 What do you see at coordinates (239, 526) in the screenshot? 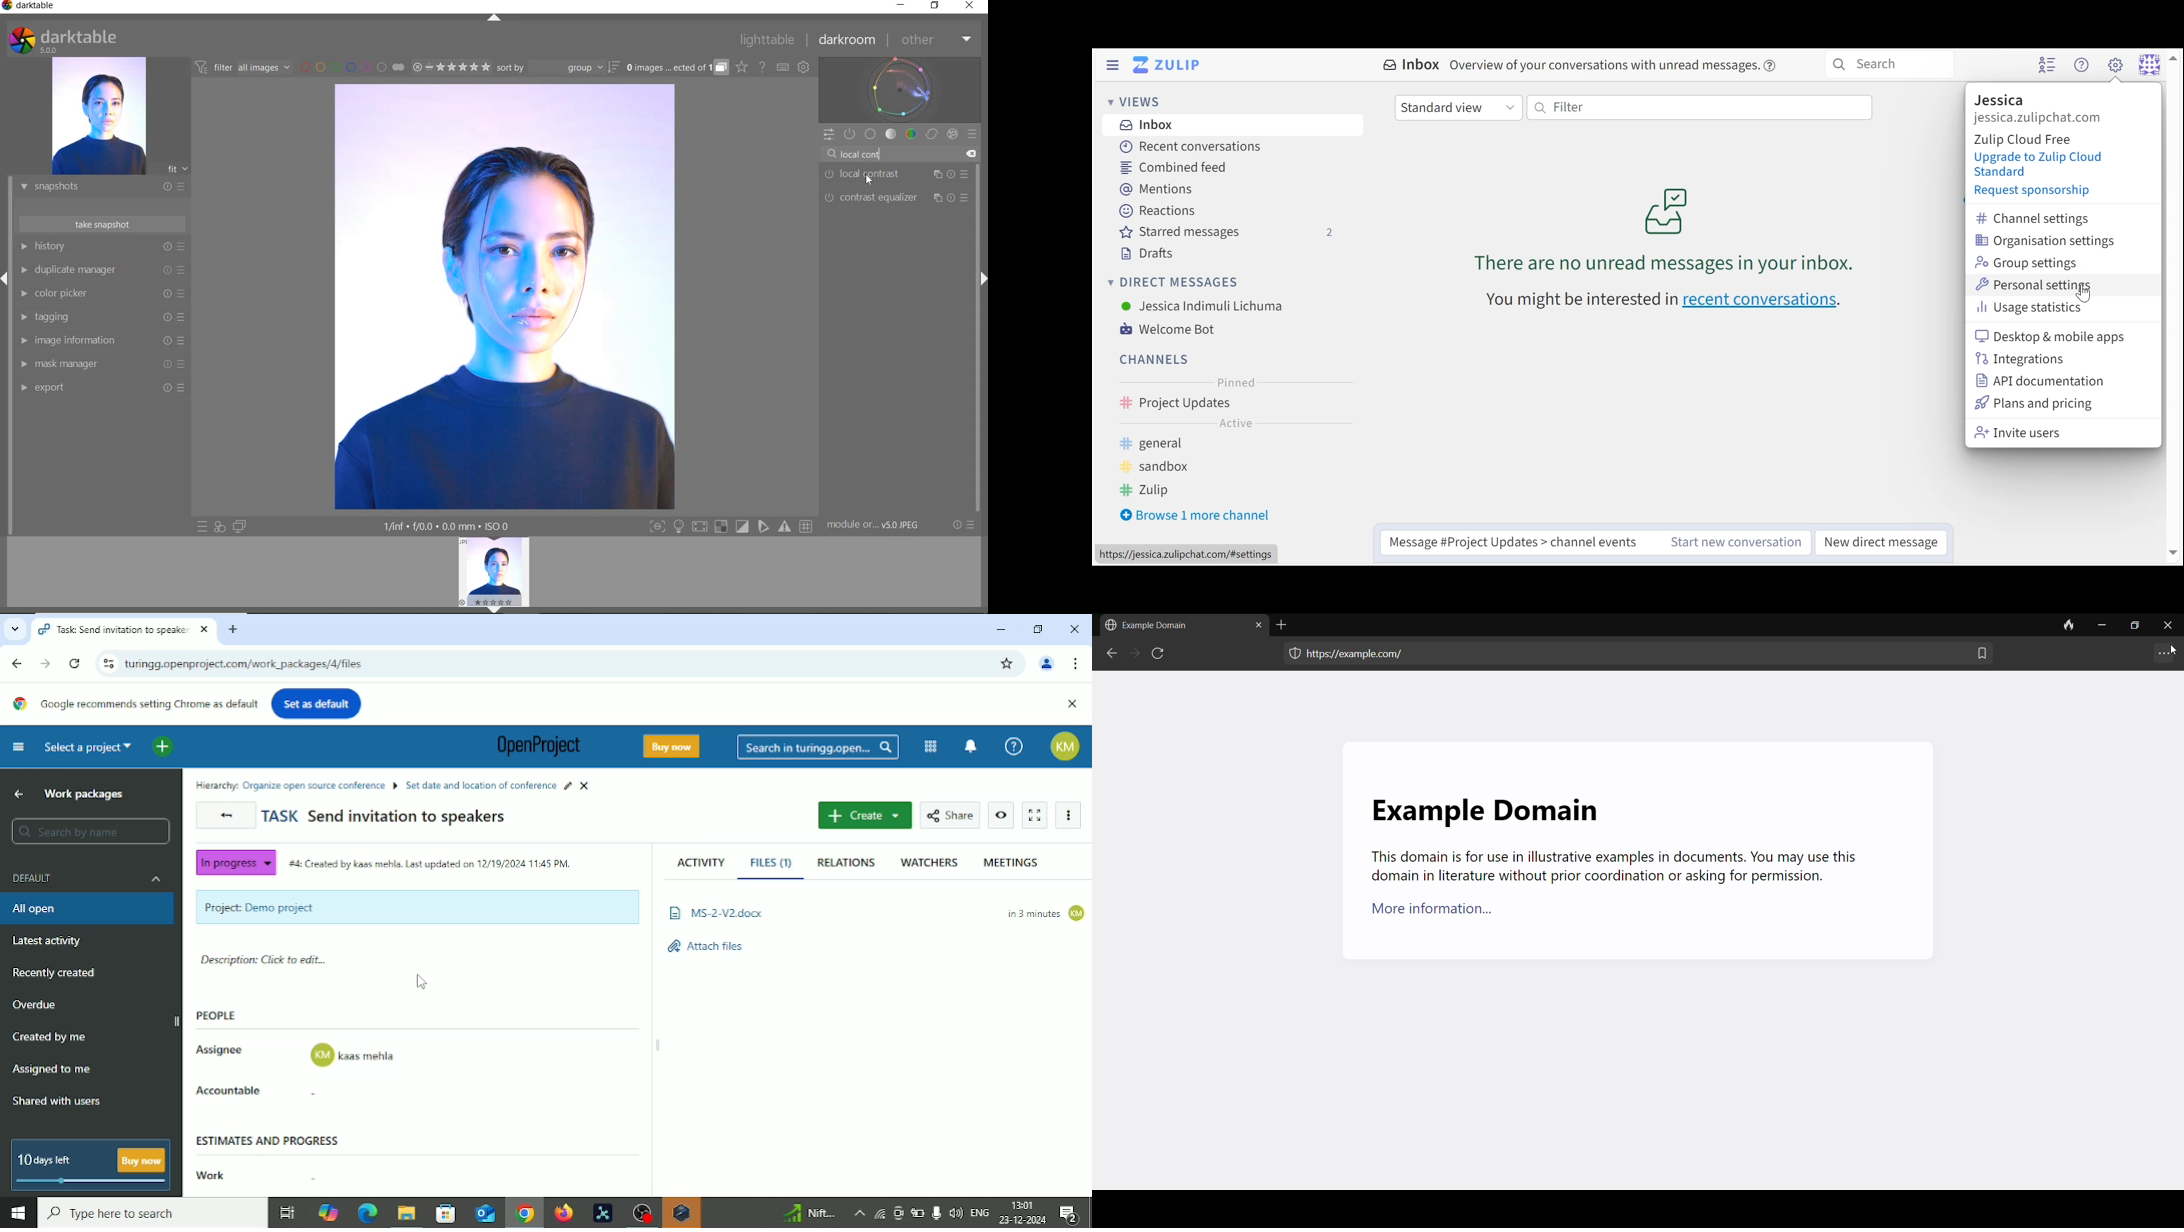
I see `DISPLAY A SECOND DARKROOM IMAGE WINDOW` at bounding box center [239, 526].